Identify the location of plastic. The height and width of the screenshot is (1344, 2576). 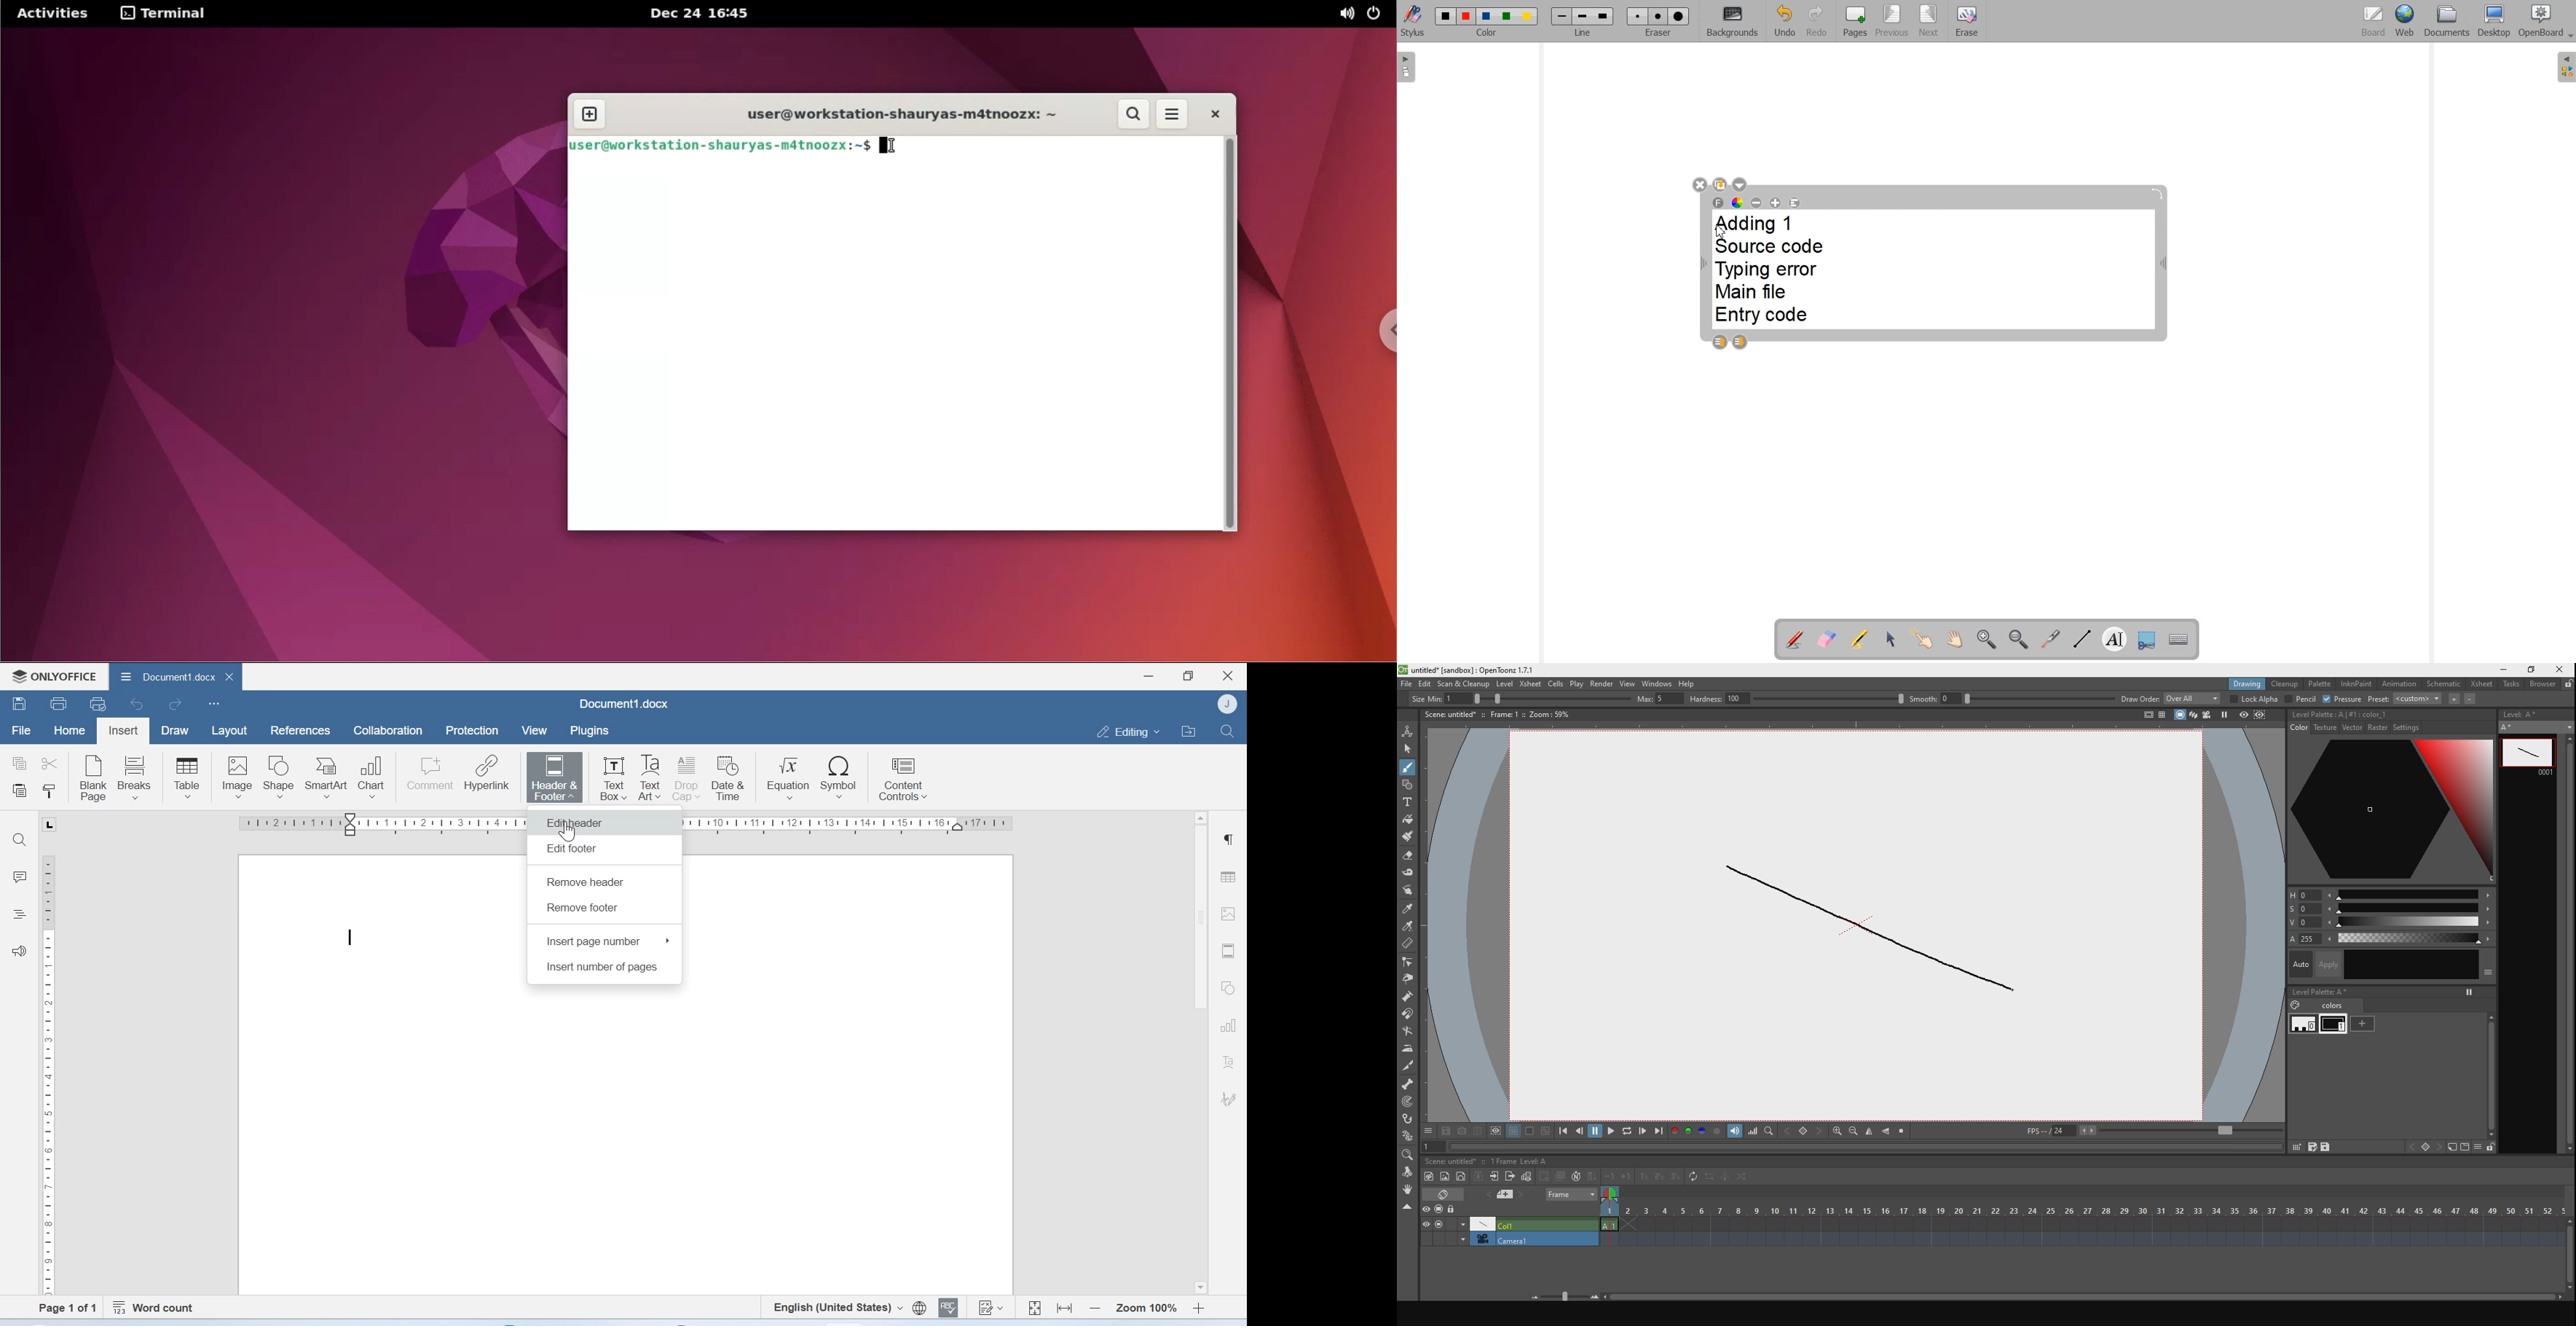
(1409, 1138).